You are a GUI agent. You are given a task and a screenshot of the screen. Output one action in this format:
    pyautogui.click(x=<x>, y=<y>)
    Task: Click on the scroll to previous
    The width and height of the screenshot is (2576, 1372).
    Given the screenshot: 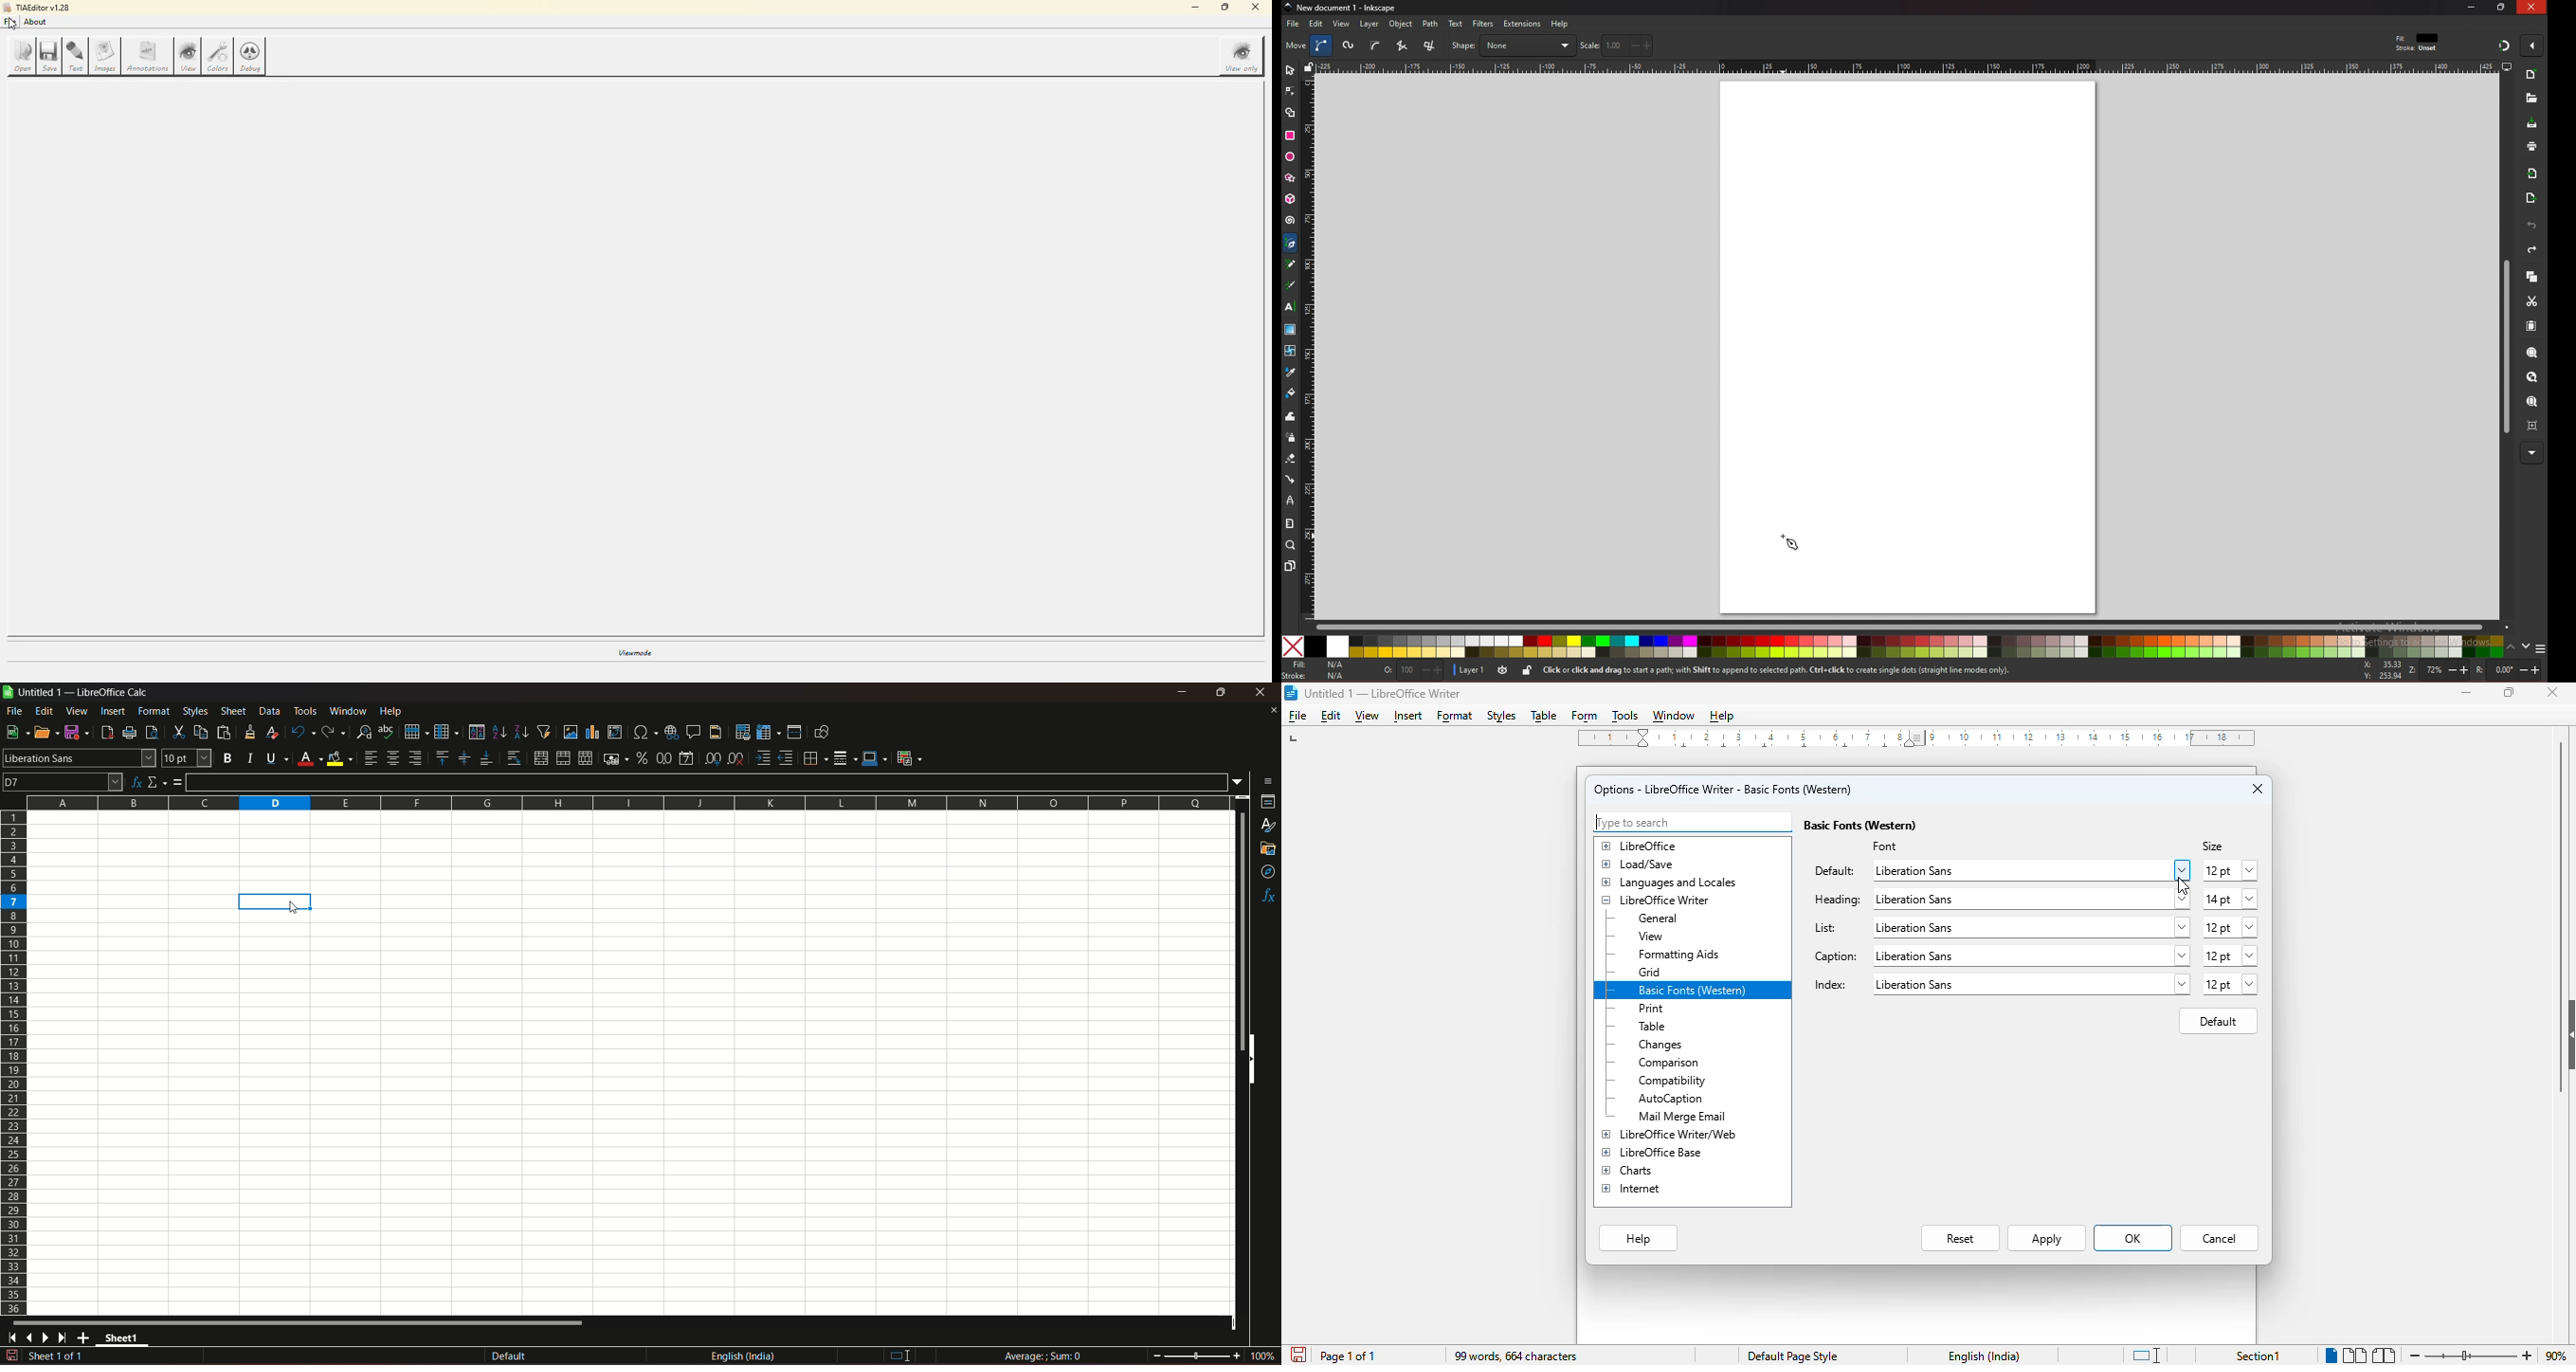 What is the action you would take?
    pyautogui.click(x=31, y=1339)
    